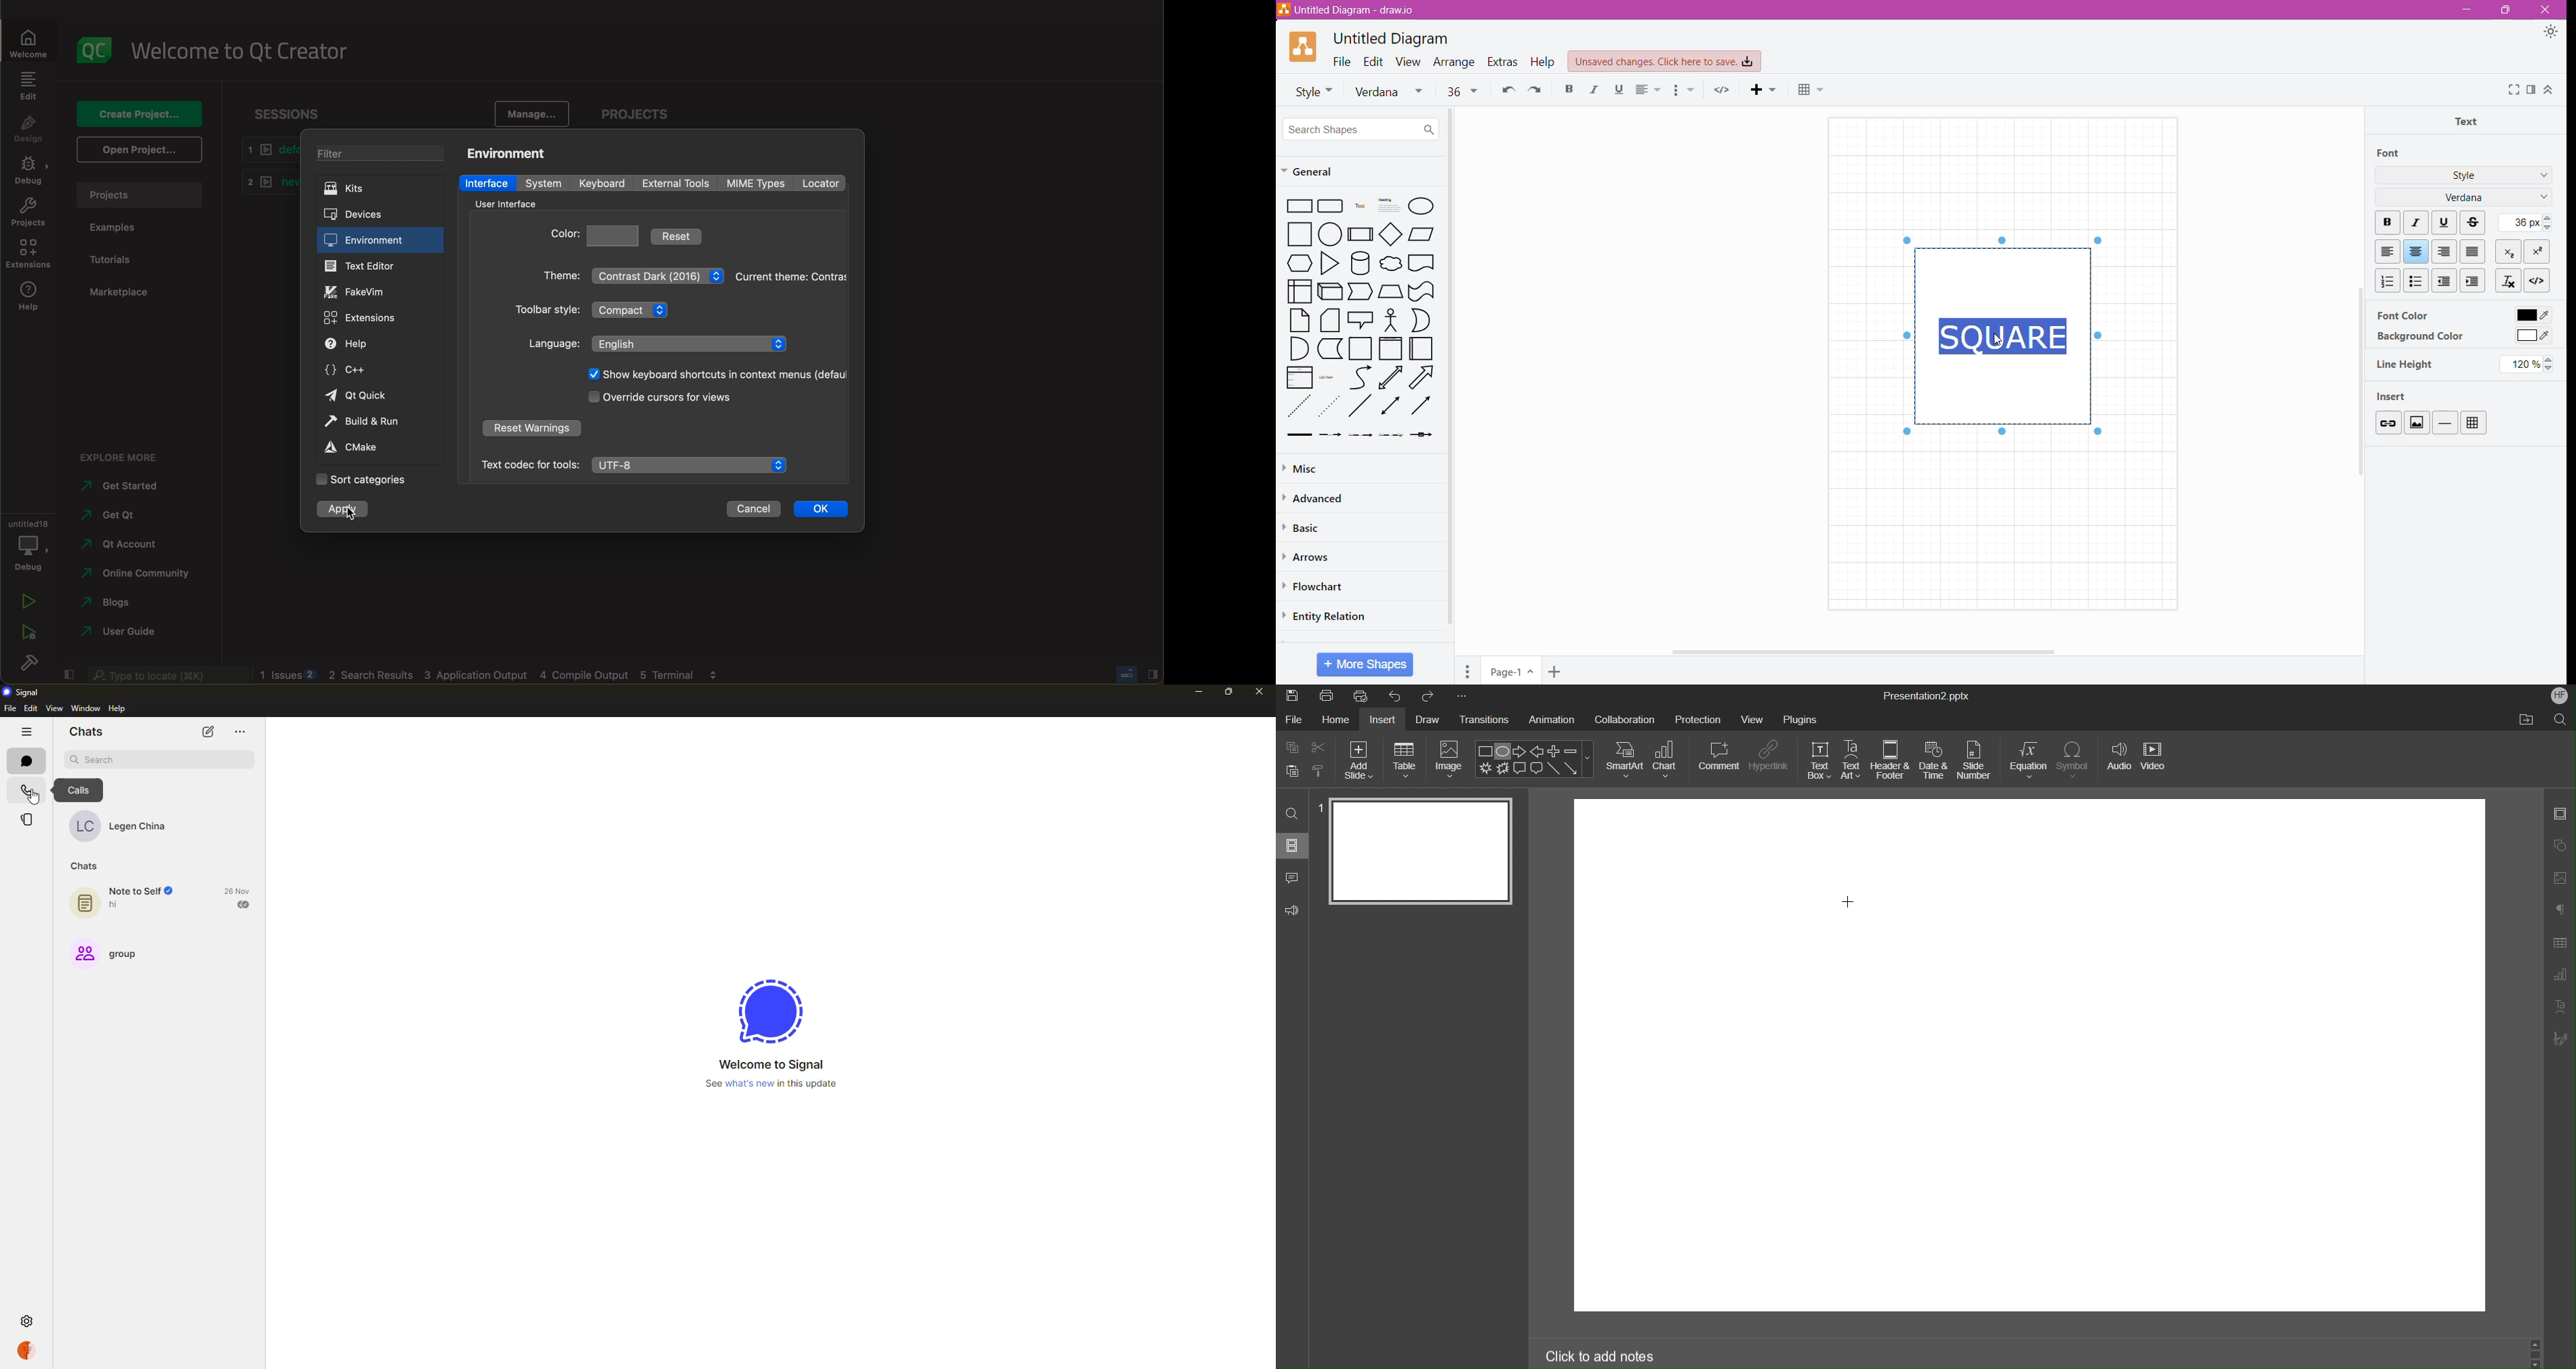 Image resolution: width=2576 pixels, height=1372 pixels. What do you see at coordinates (239, 48) in the screenshot?
I see `welcome` at bounding box center [239, 48].